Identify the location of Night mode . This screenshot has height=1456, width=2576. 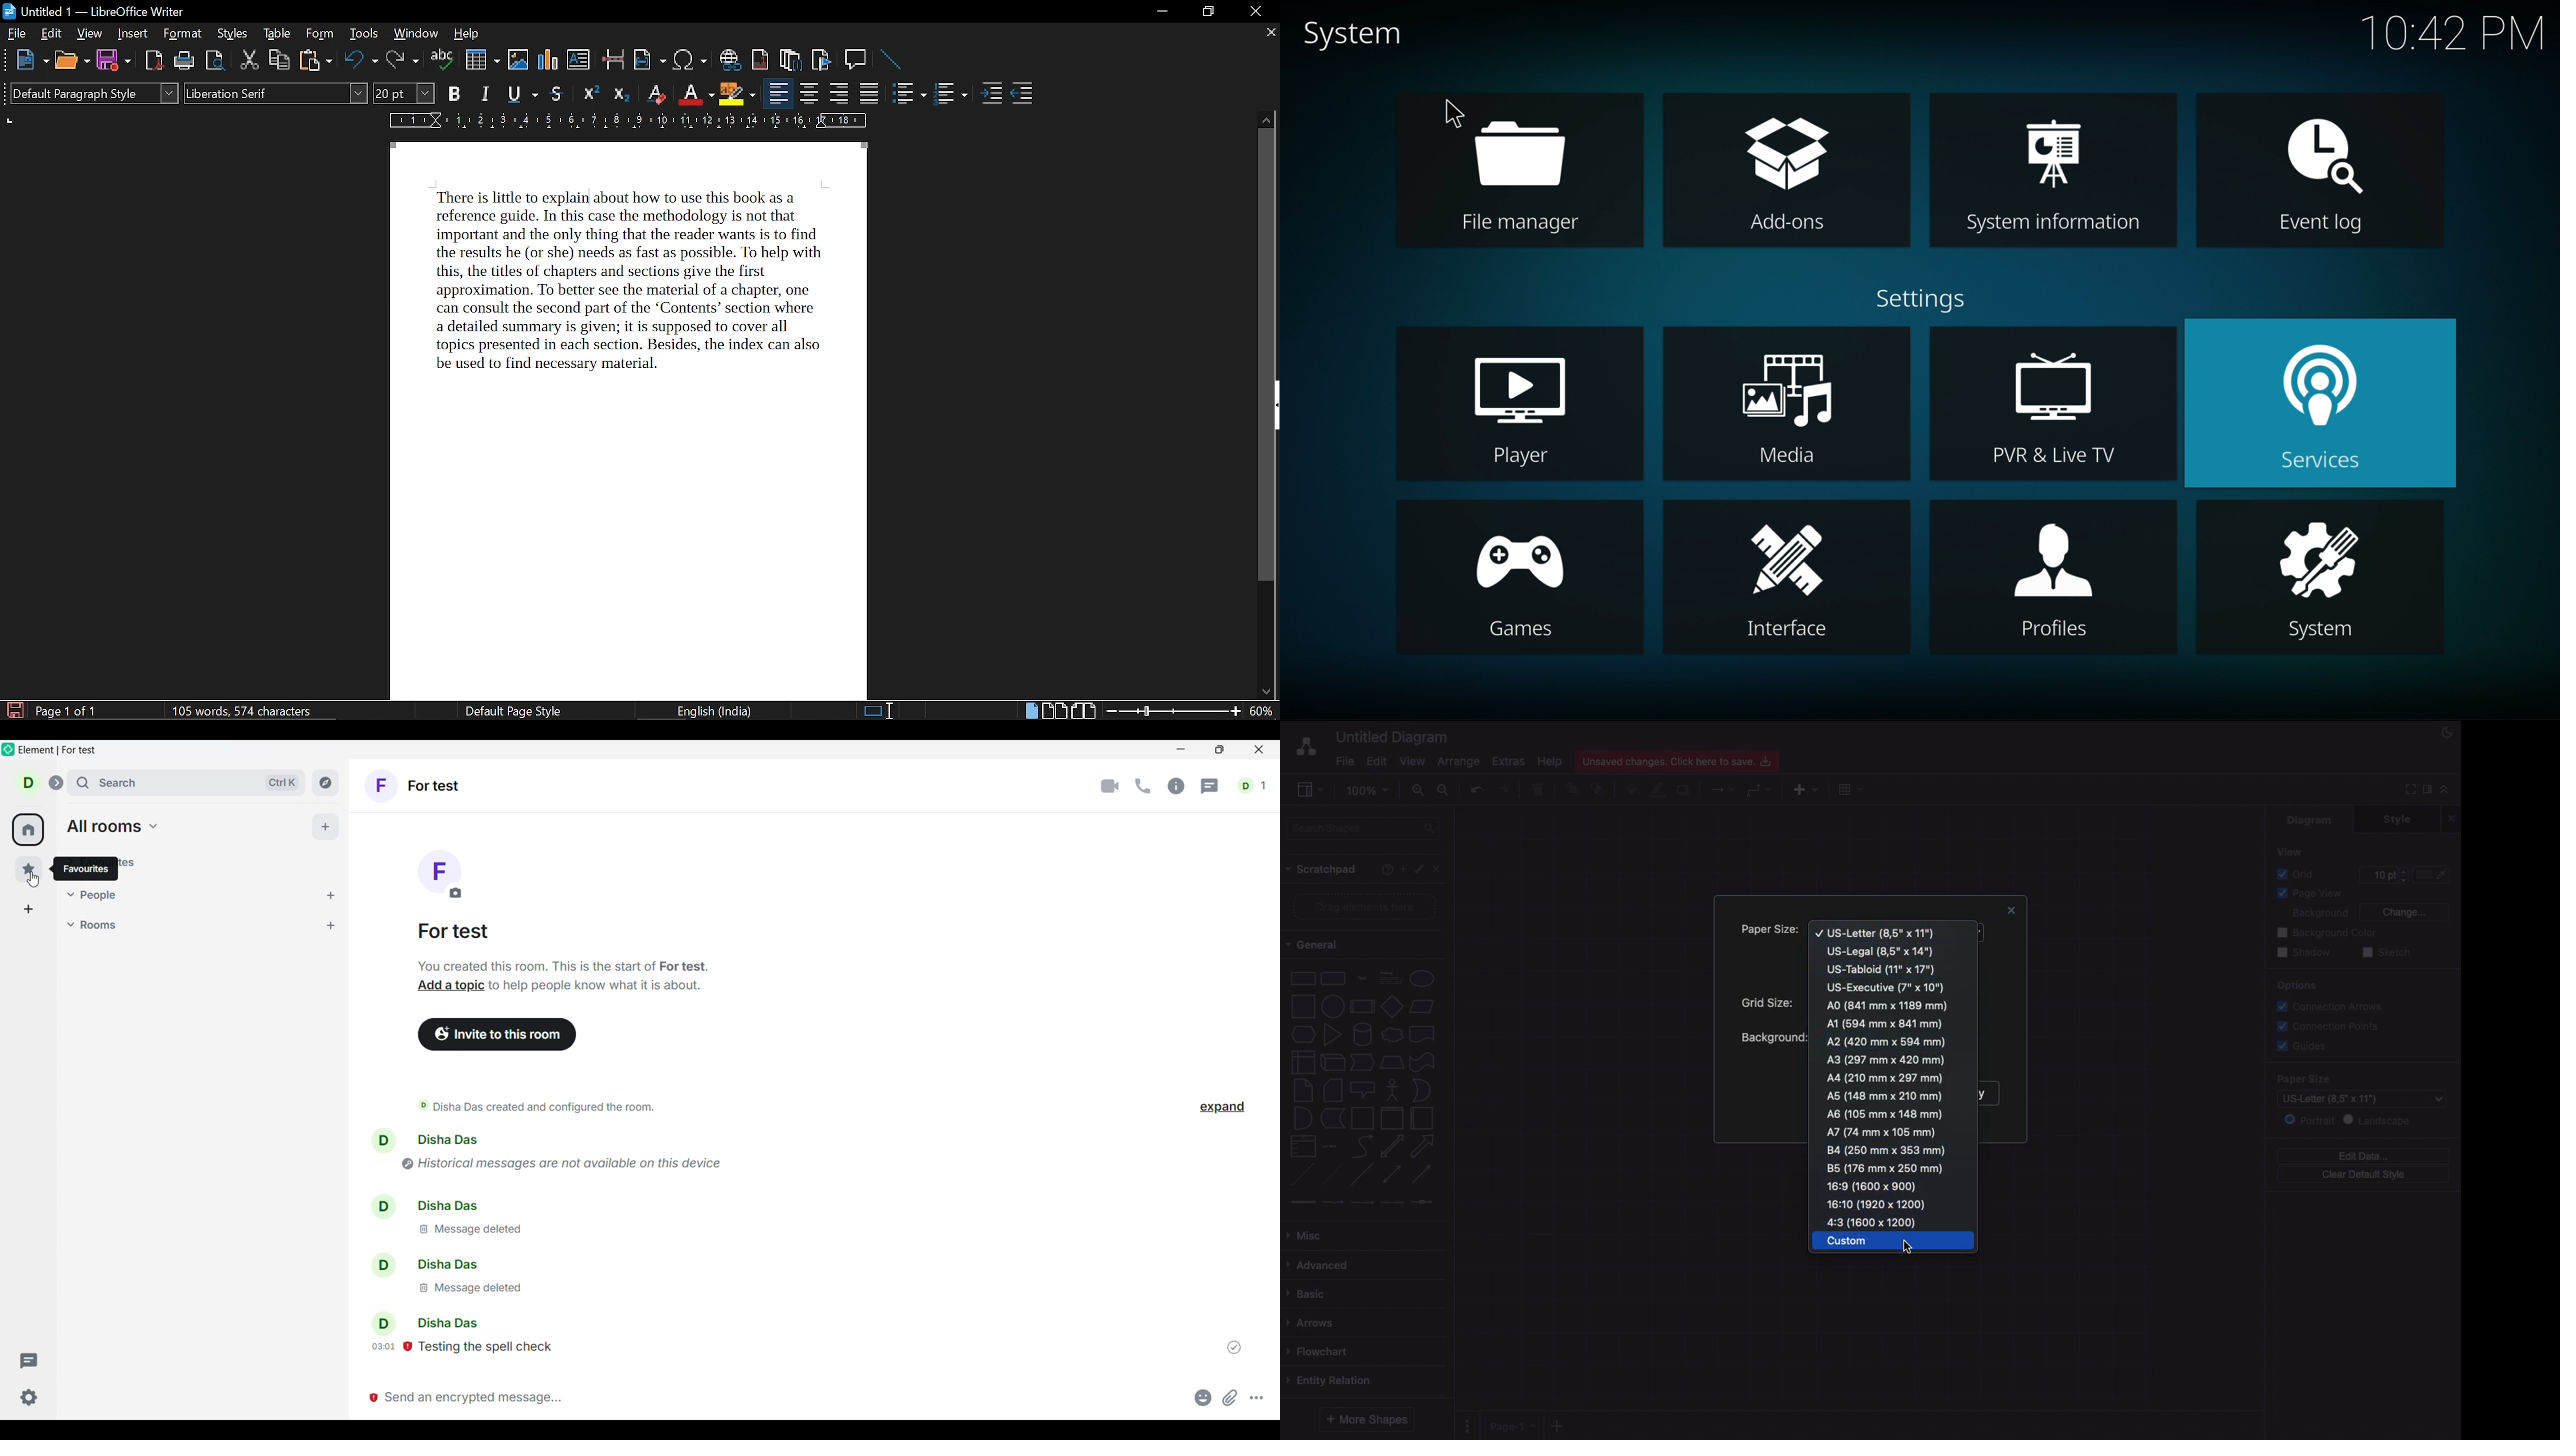
(2449, 731).